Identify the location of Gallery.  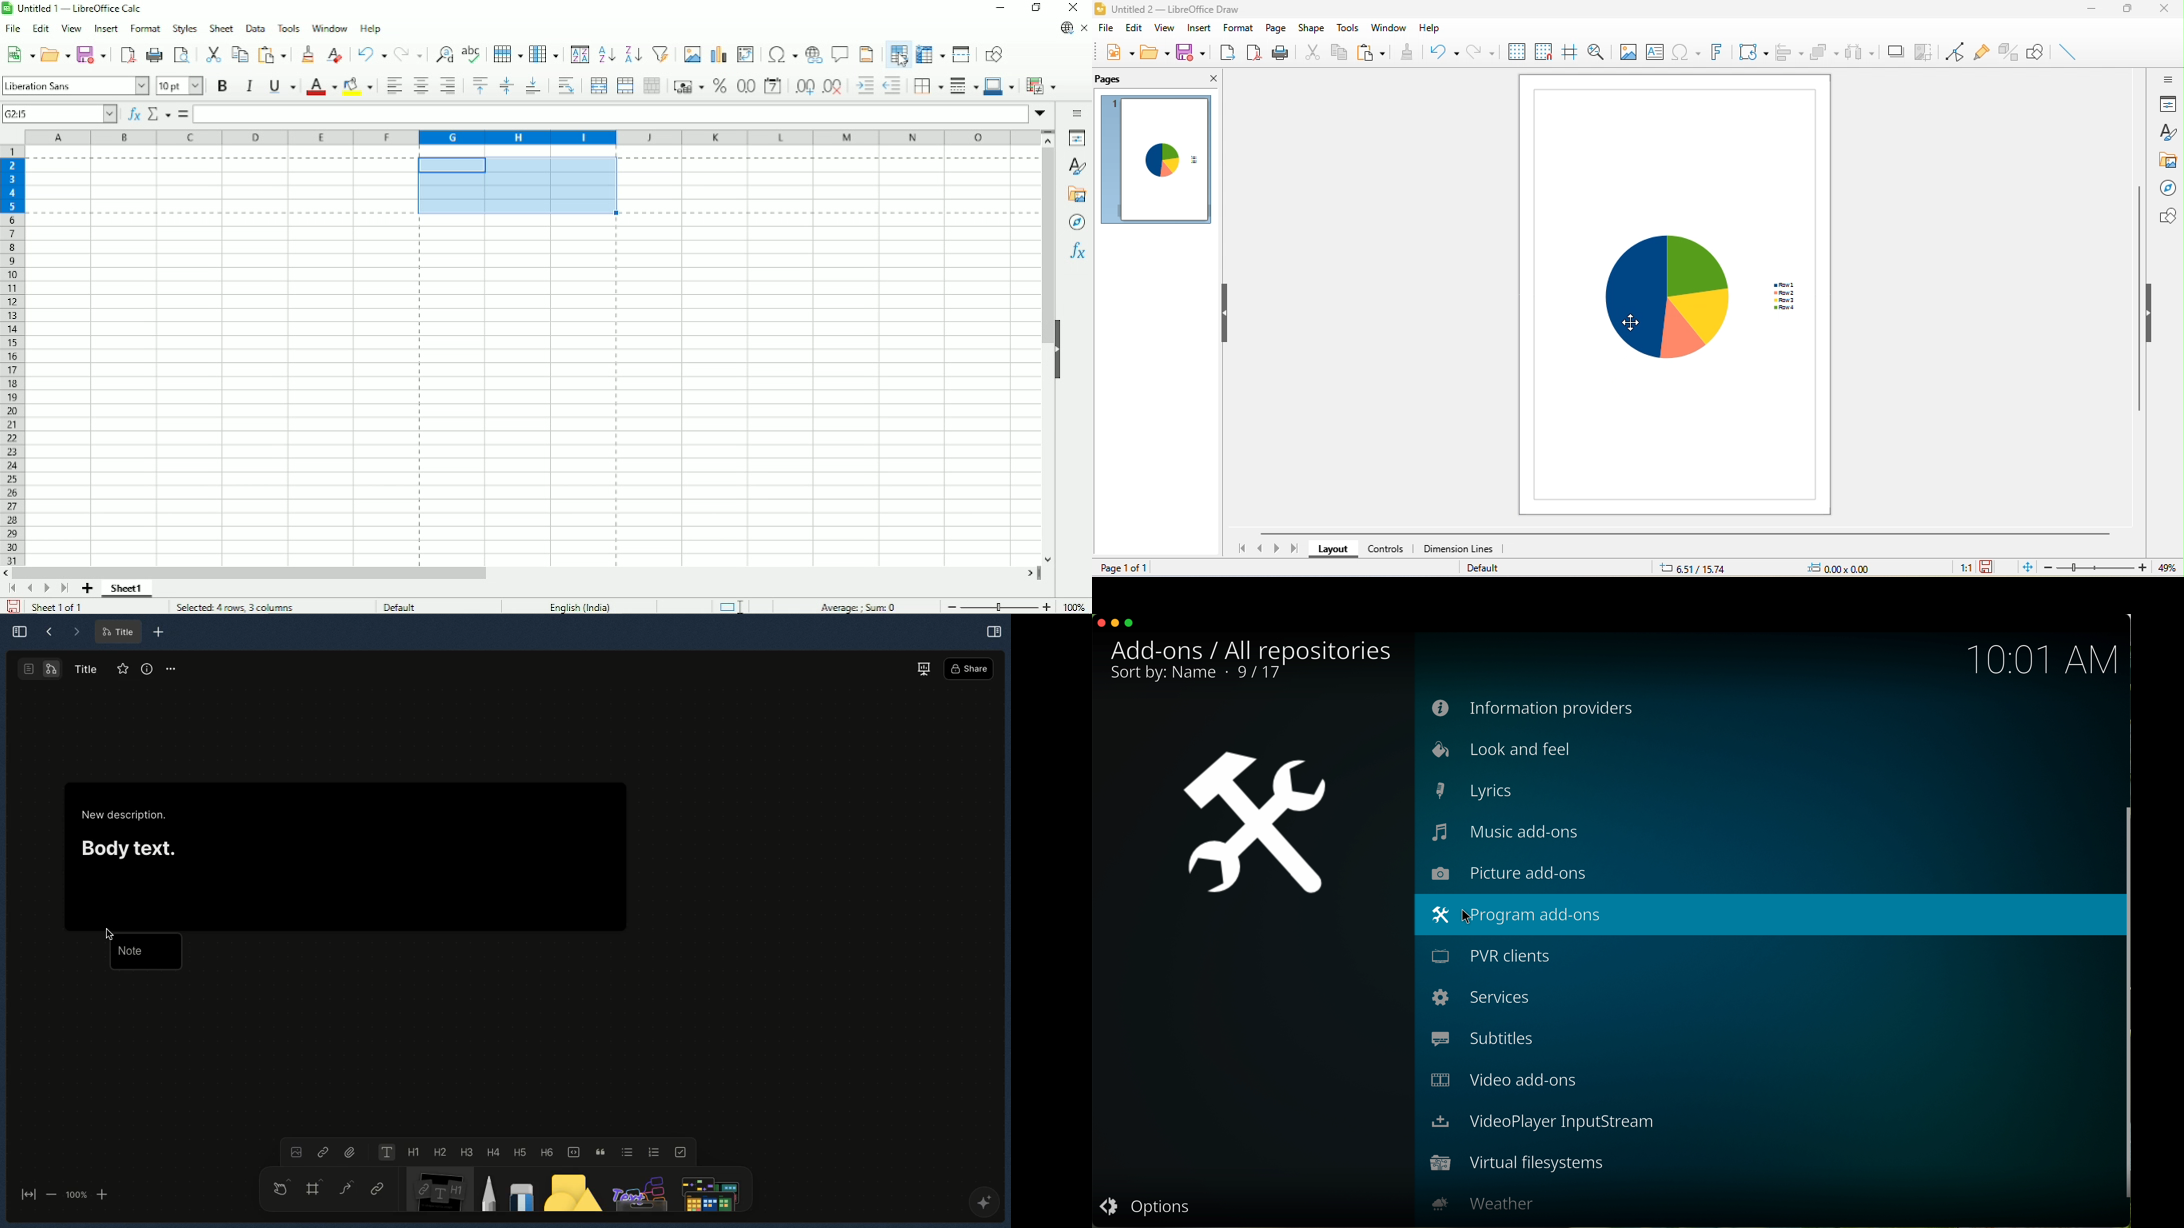
(1077, 195).